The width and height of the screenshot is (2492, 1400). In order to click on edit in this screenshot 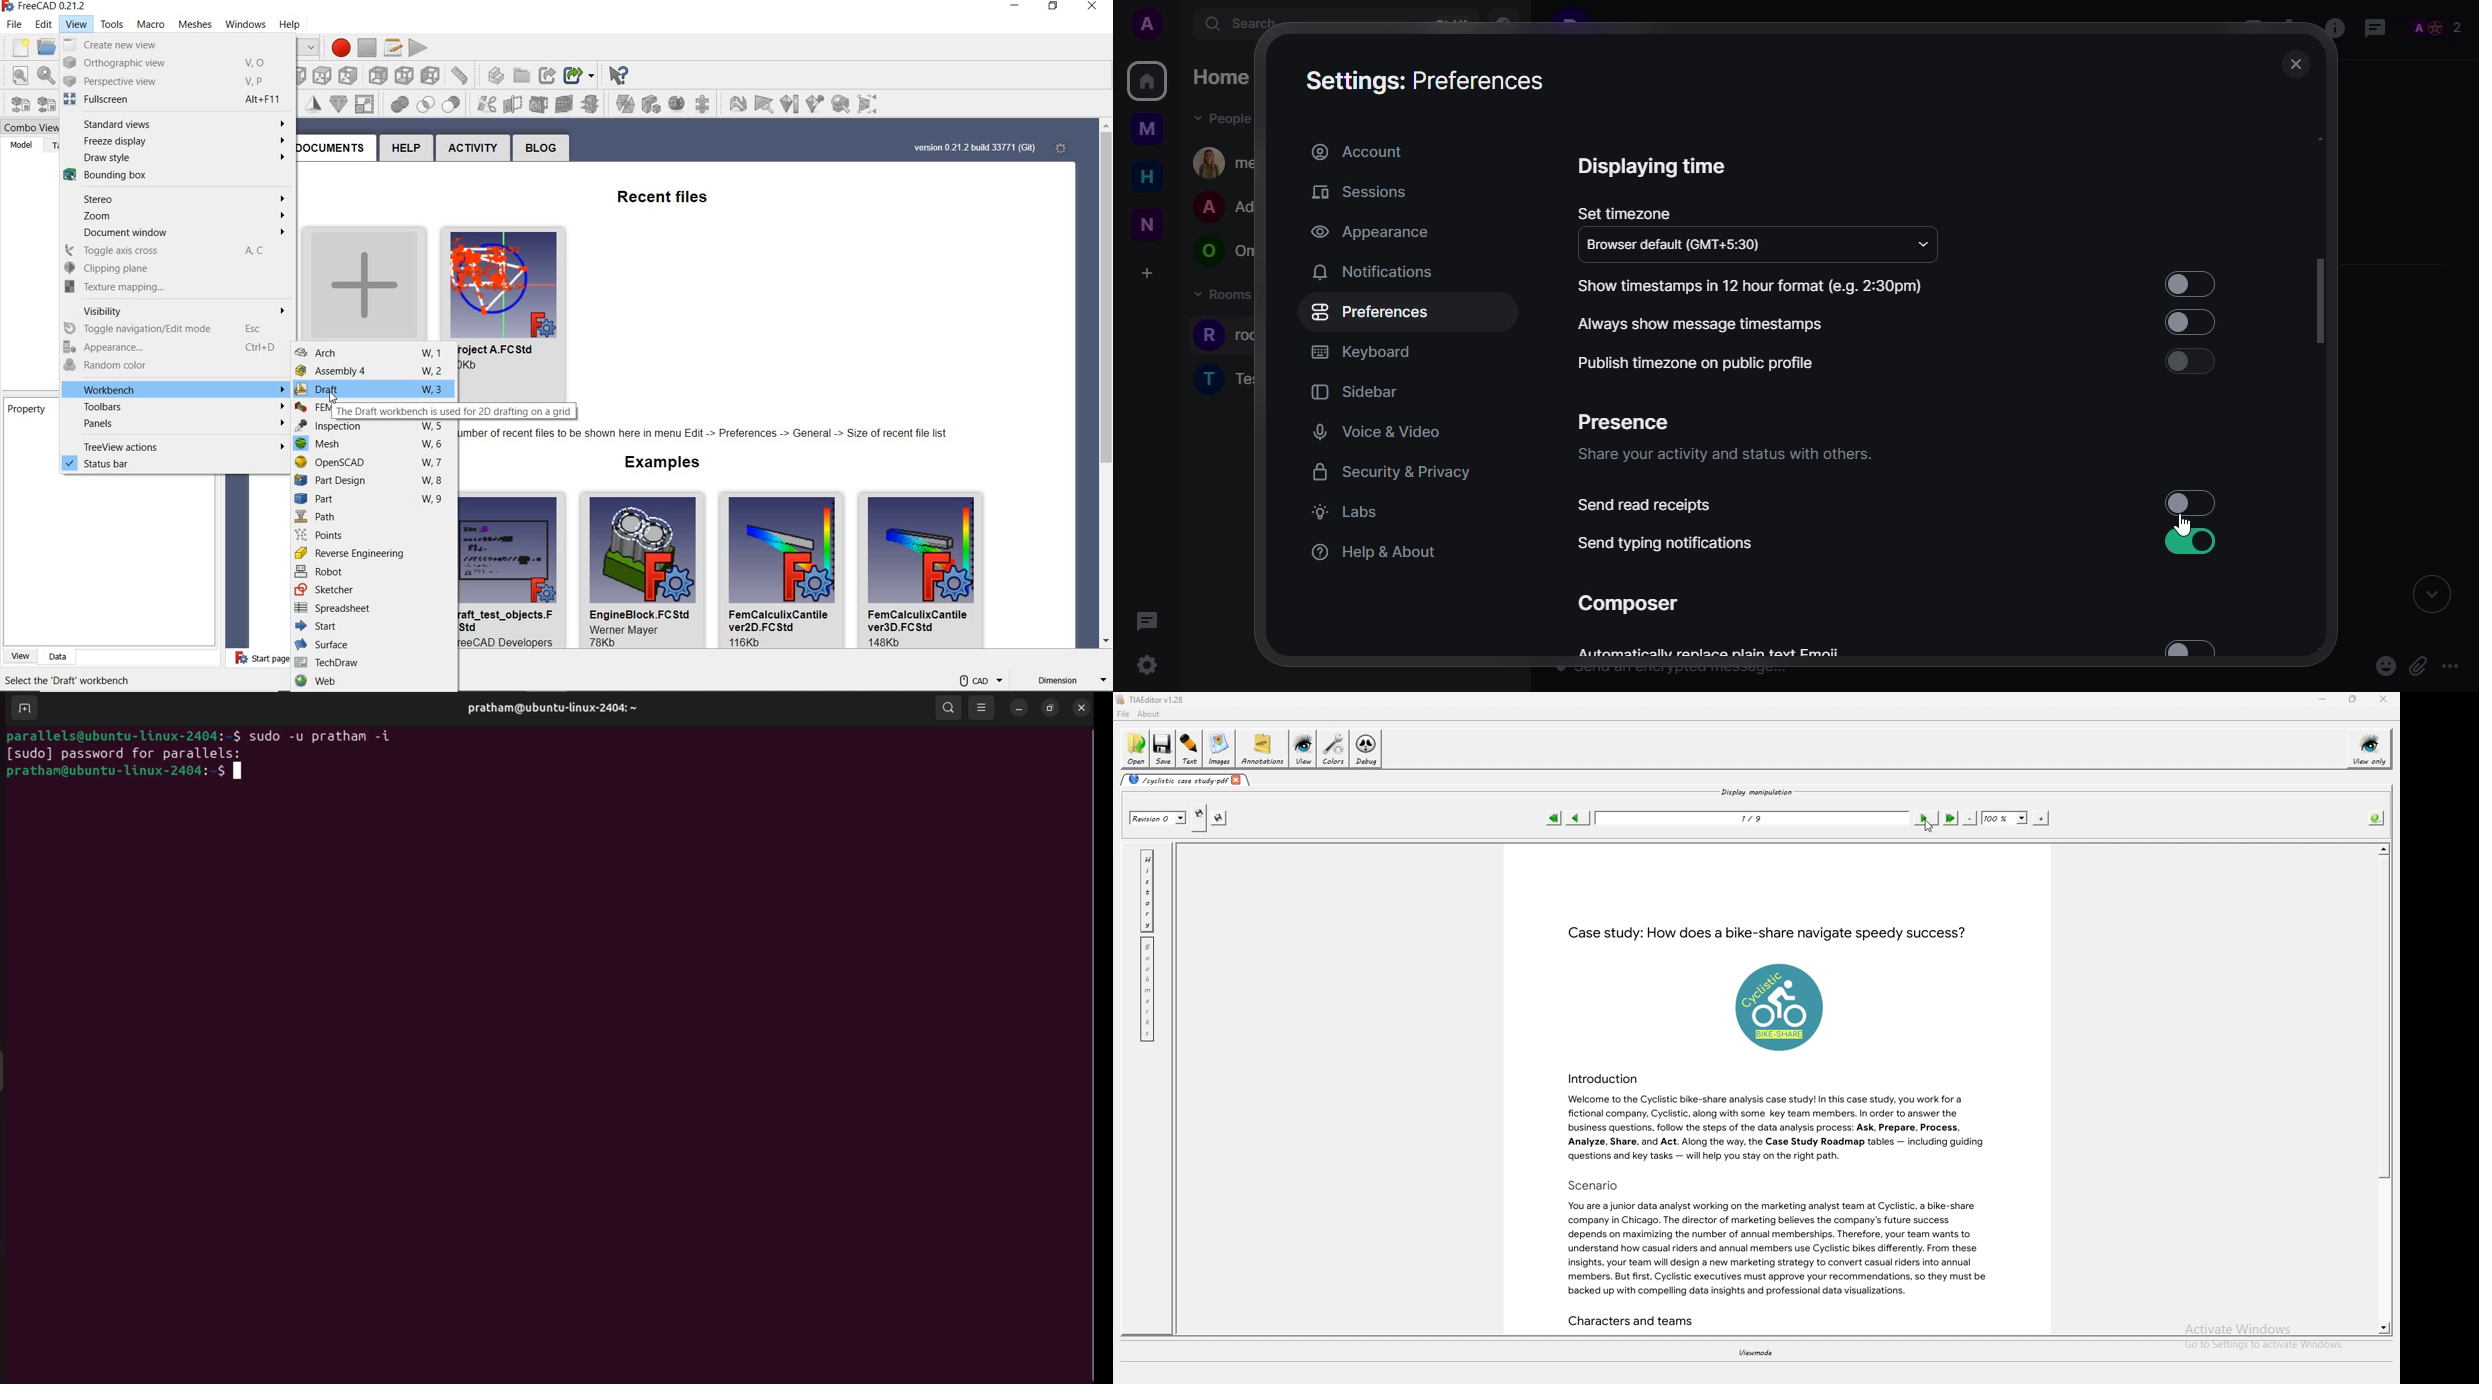, I will do `click(41, 24)`.